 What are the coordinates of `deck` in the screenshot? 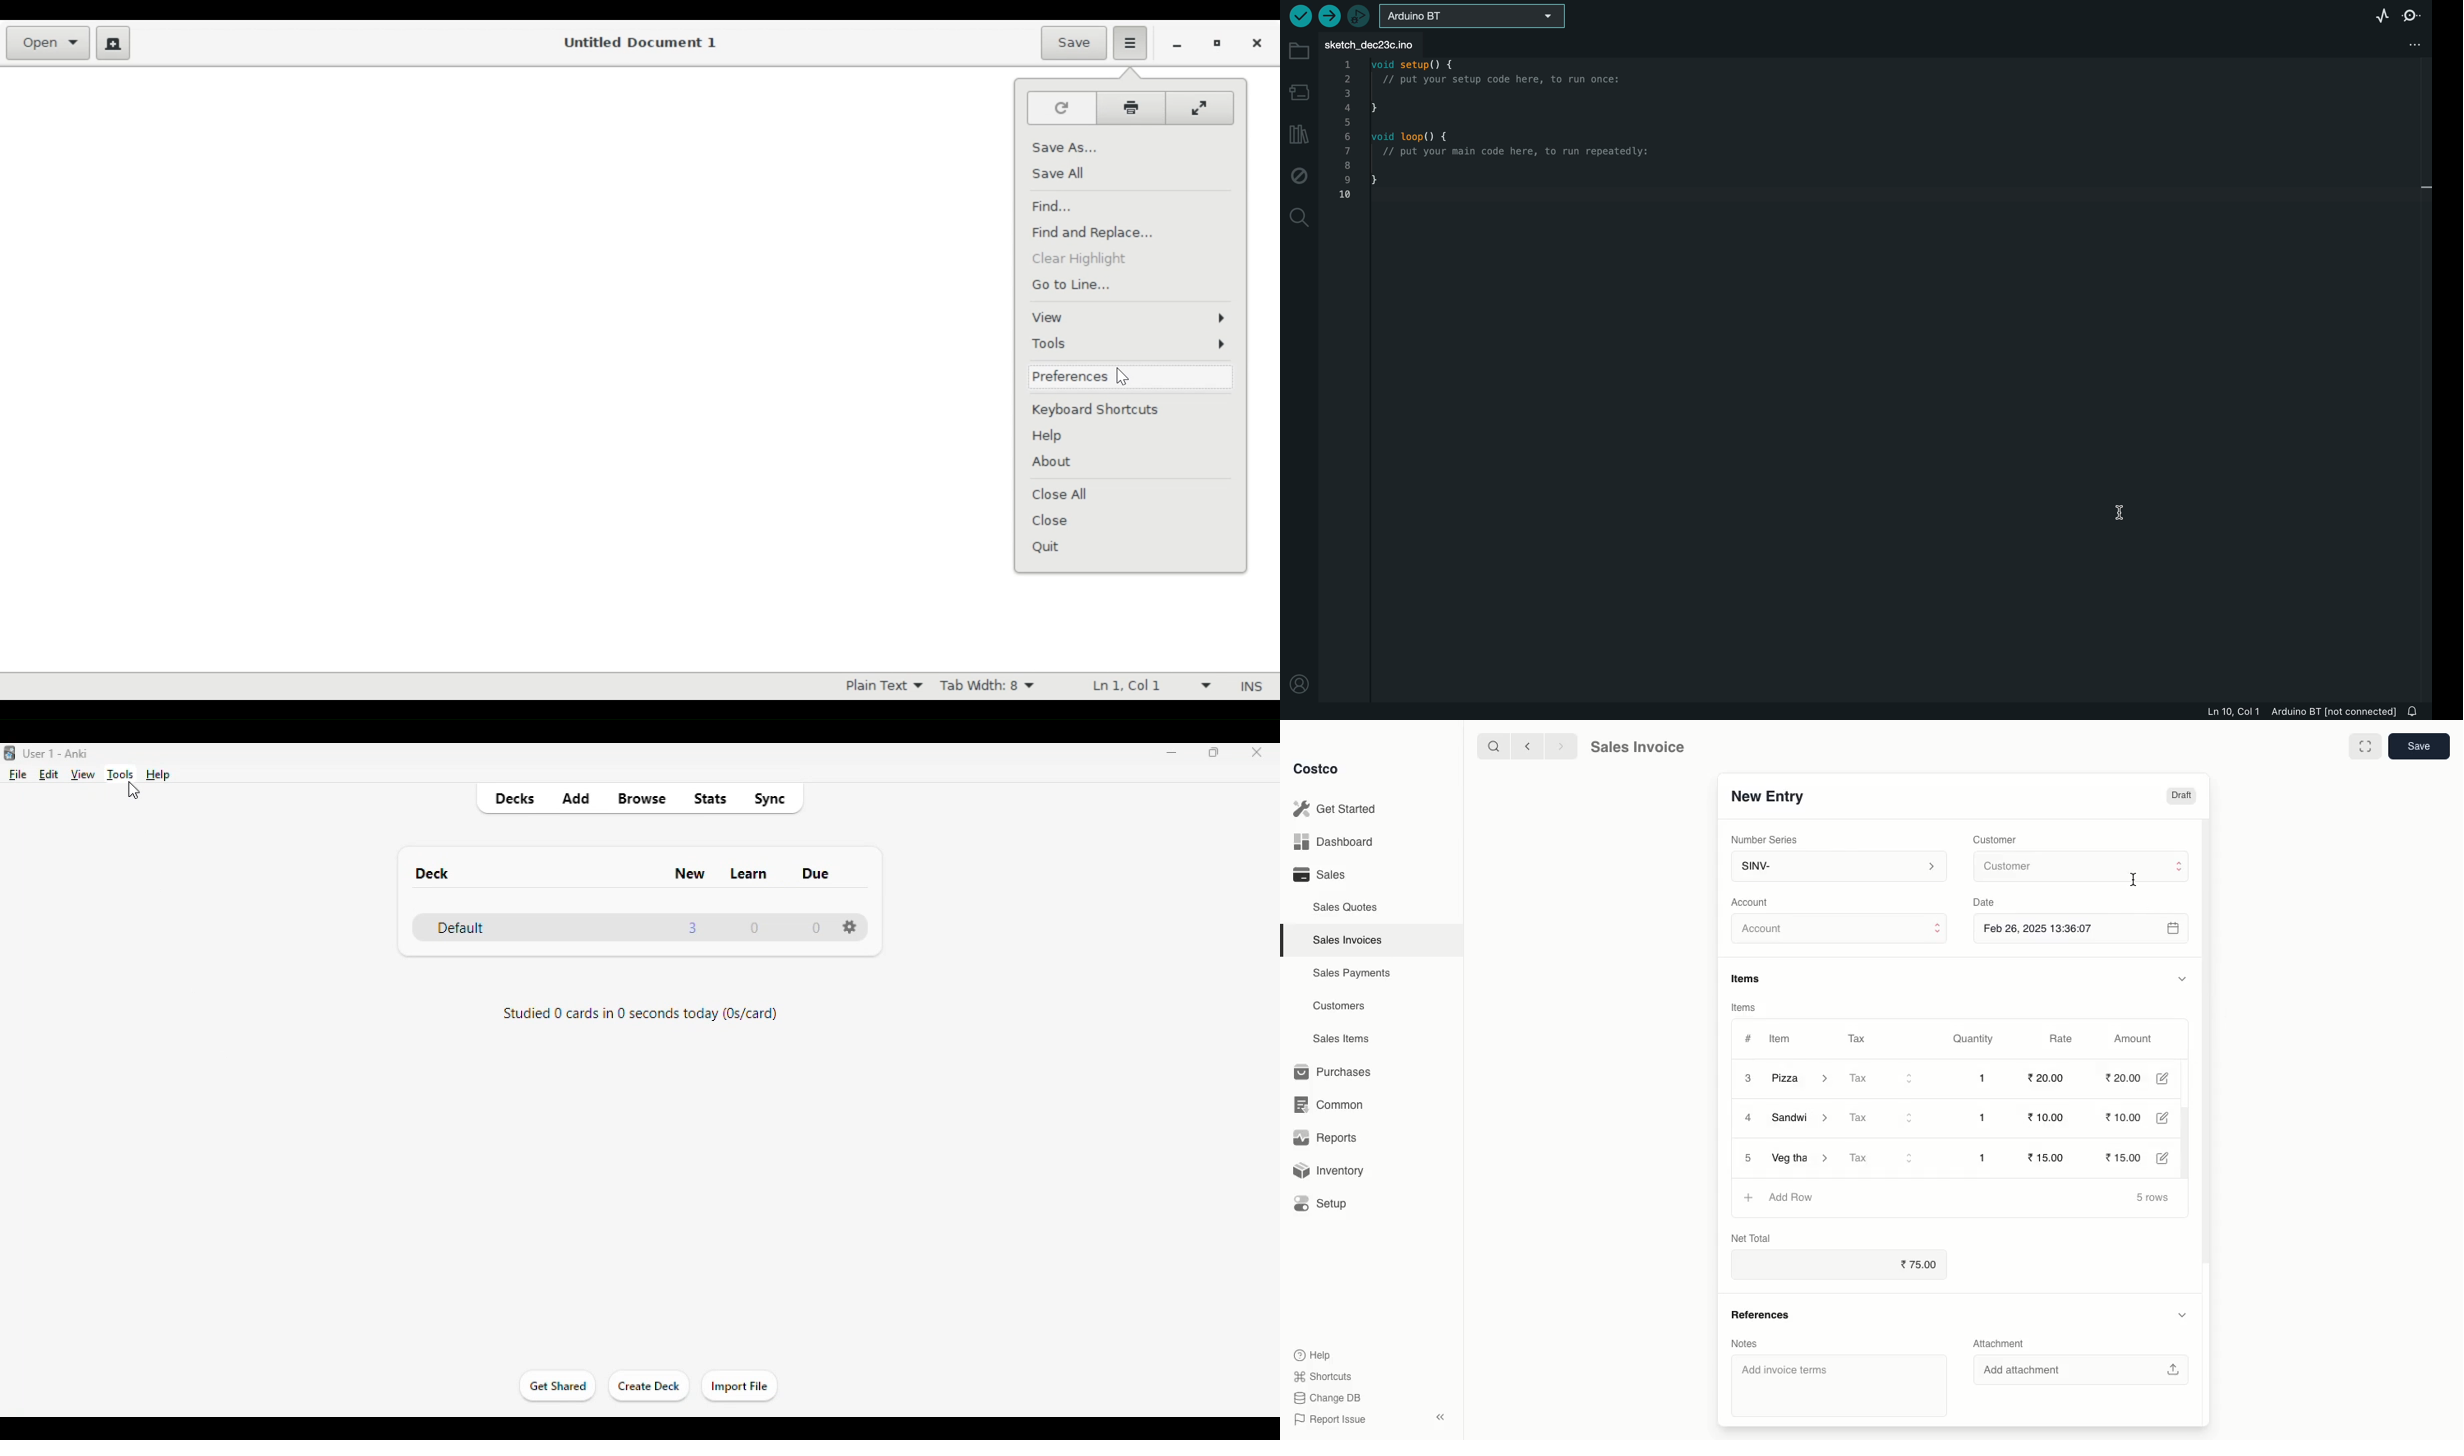 It's located at (430, 873).